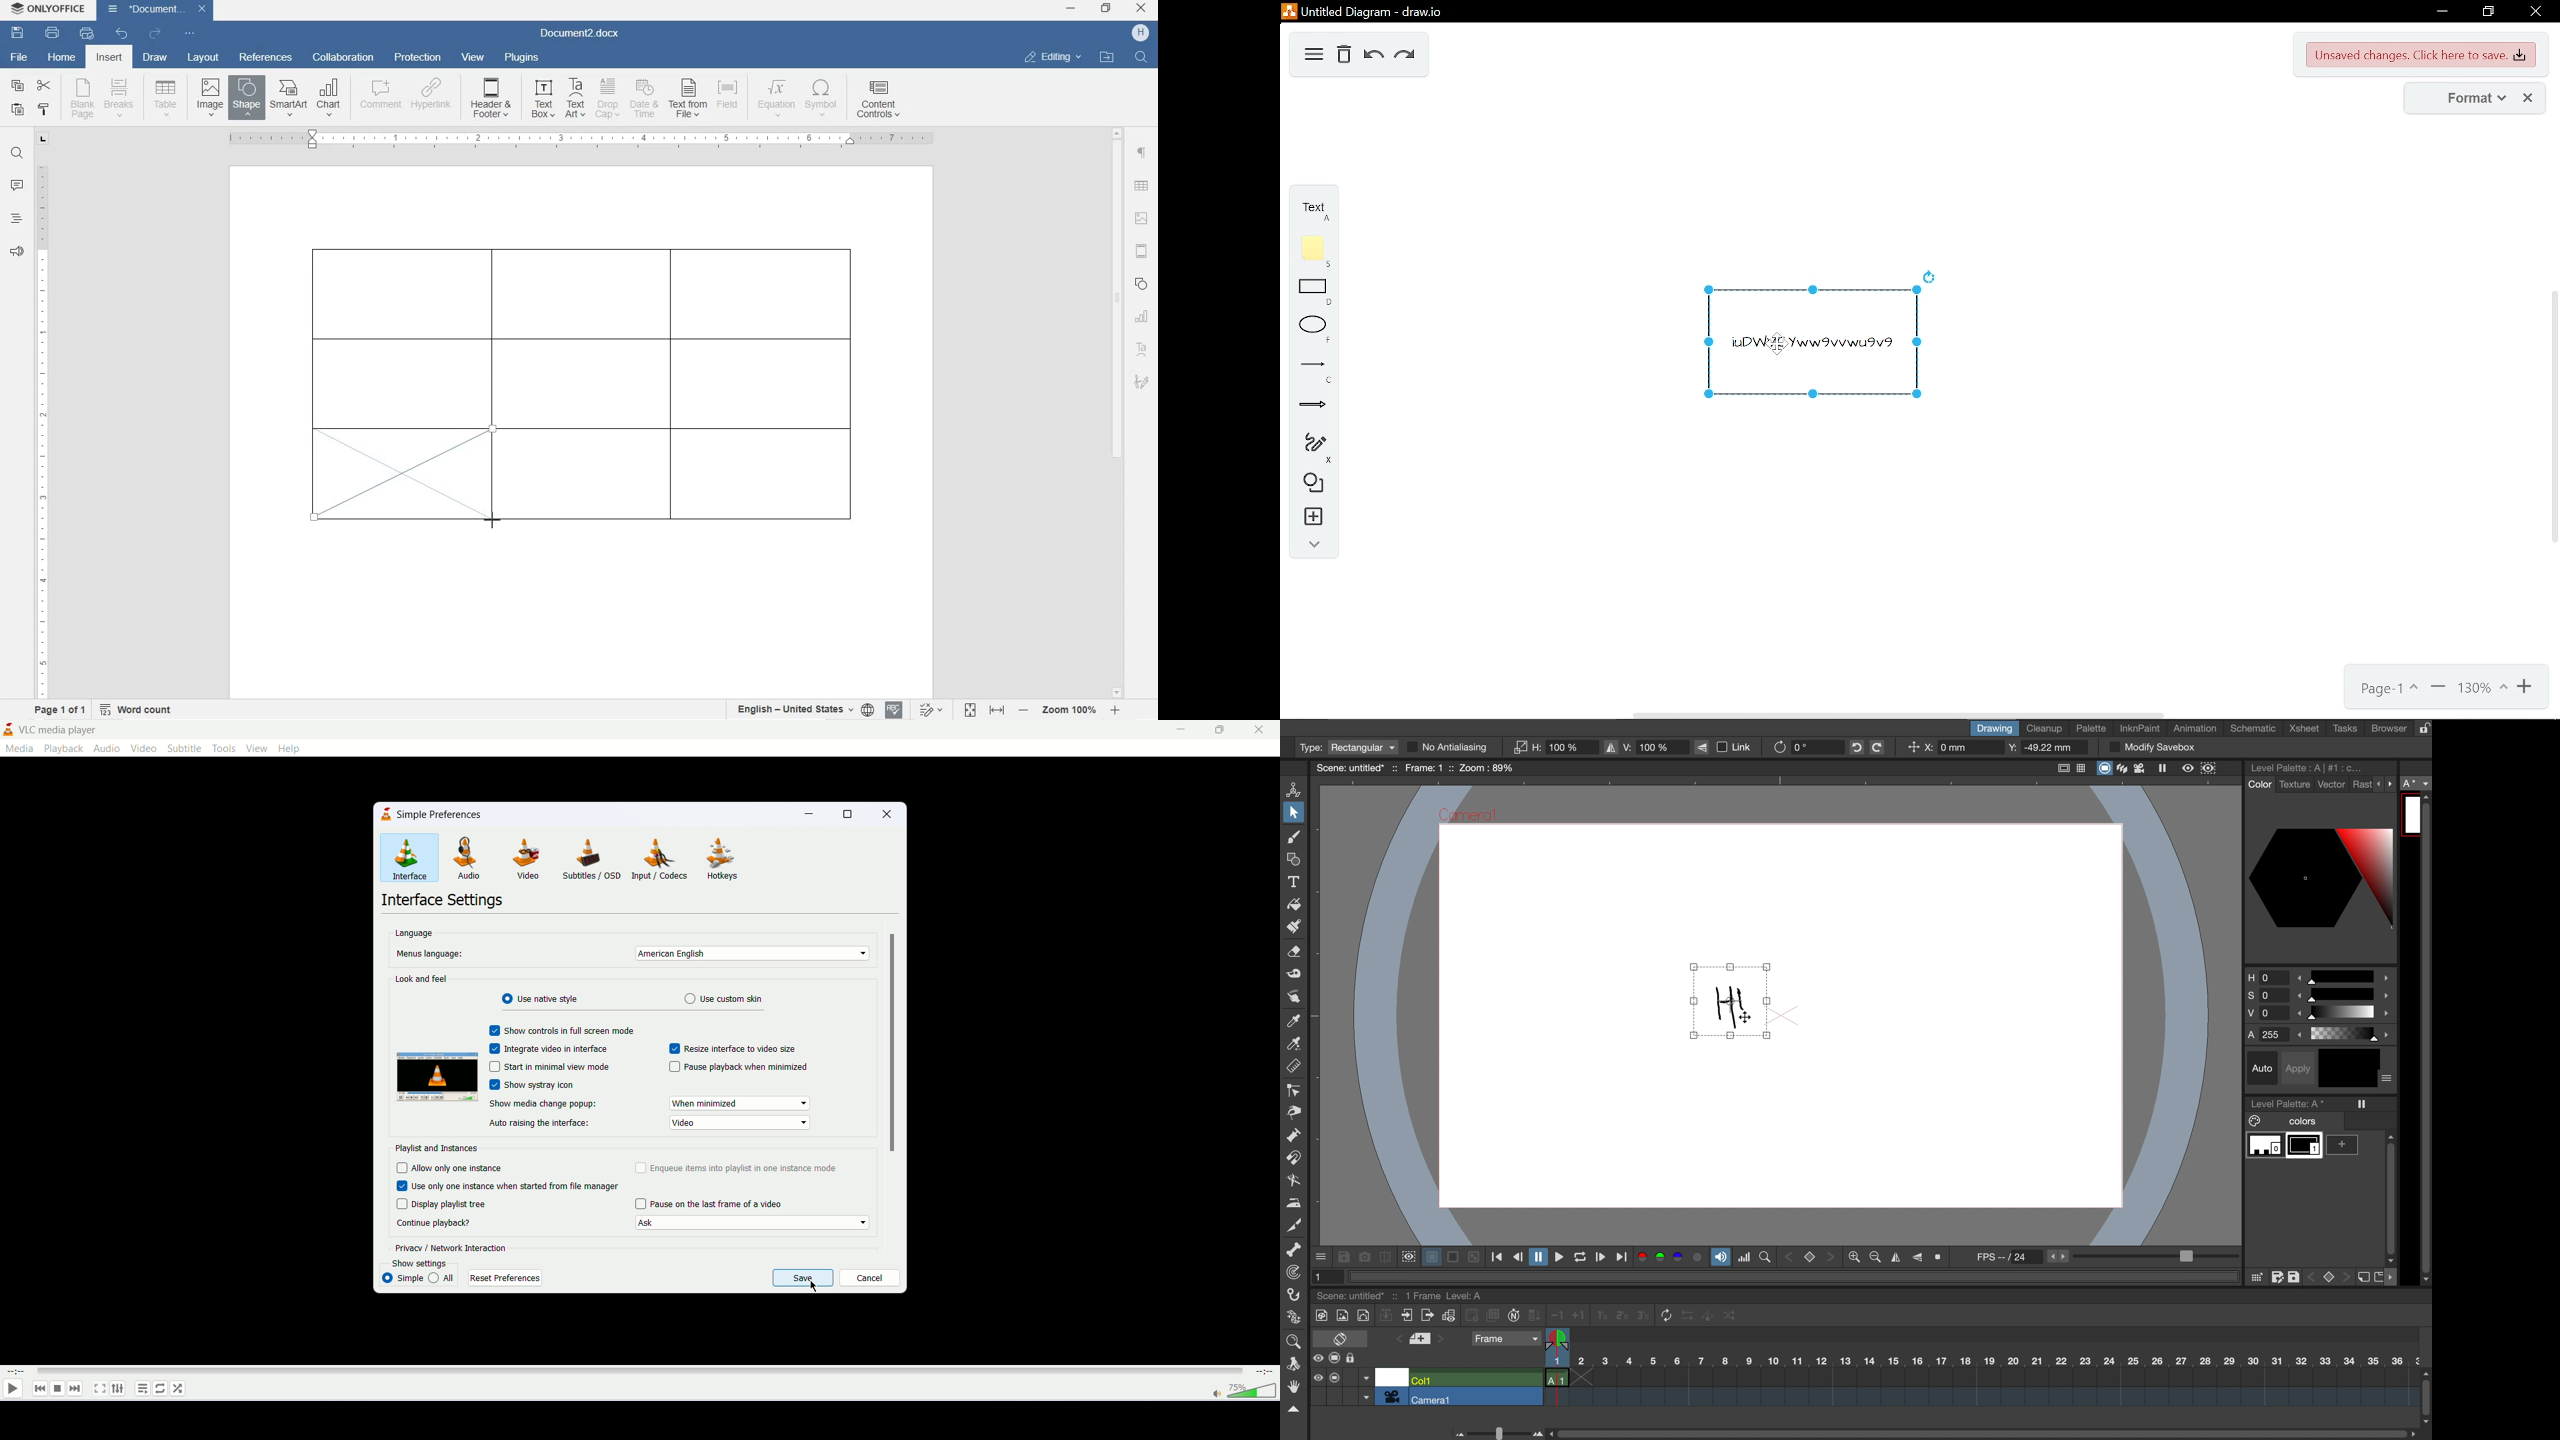 This screenshot has height=1456, width=2576. What do you see at coordinates (815, 1287) in the screenshot?
I see `mouse cursor` at bounding box center [815, 1287].